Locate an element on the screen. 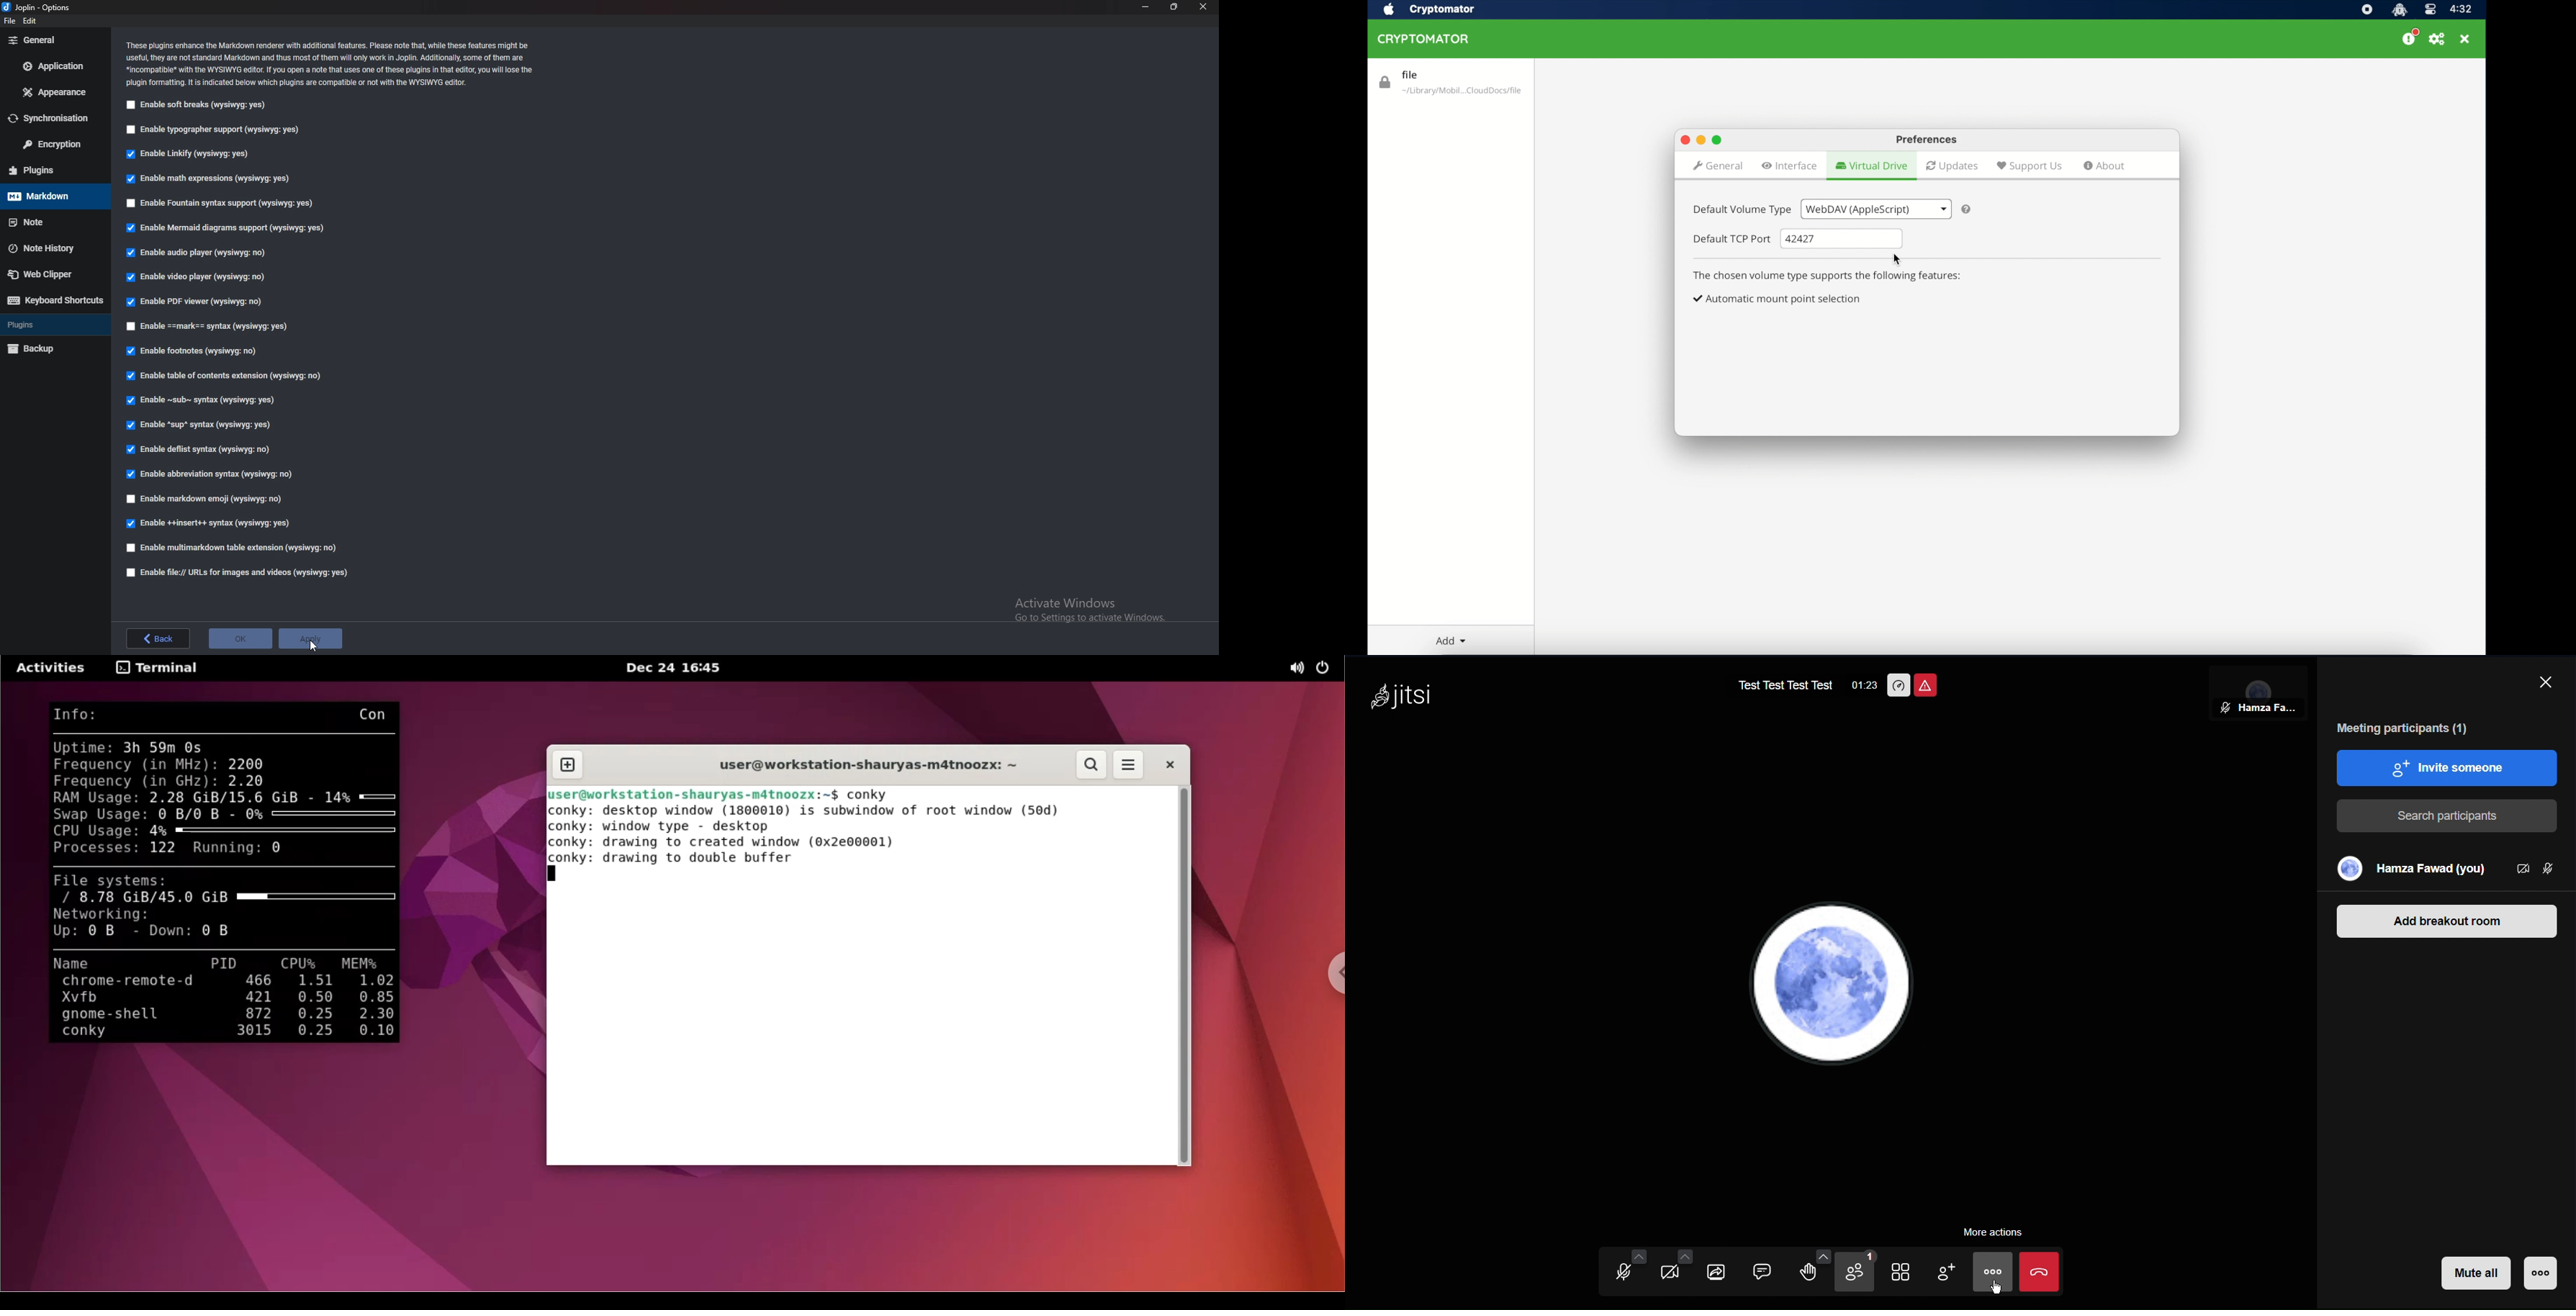  enable markdown emoji is located at coordinates (209, 498).